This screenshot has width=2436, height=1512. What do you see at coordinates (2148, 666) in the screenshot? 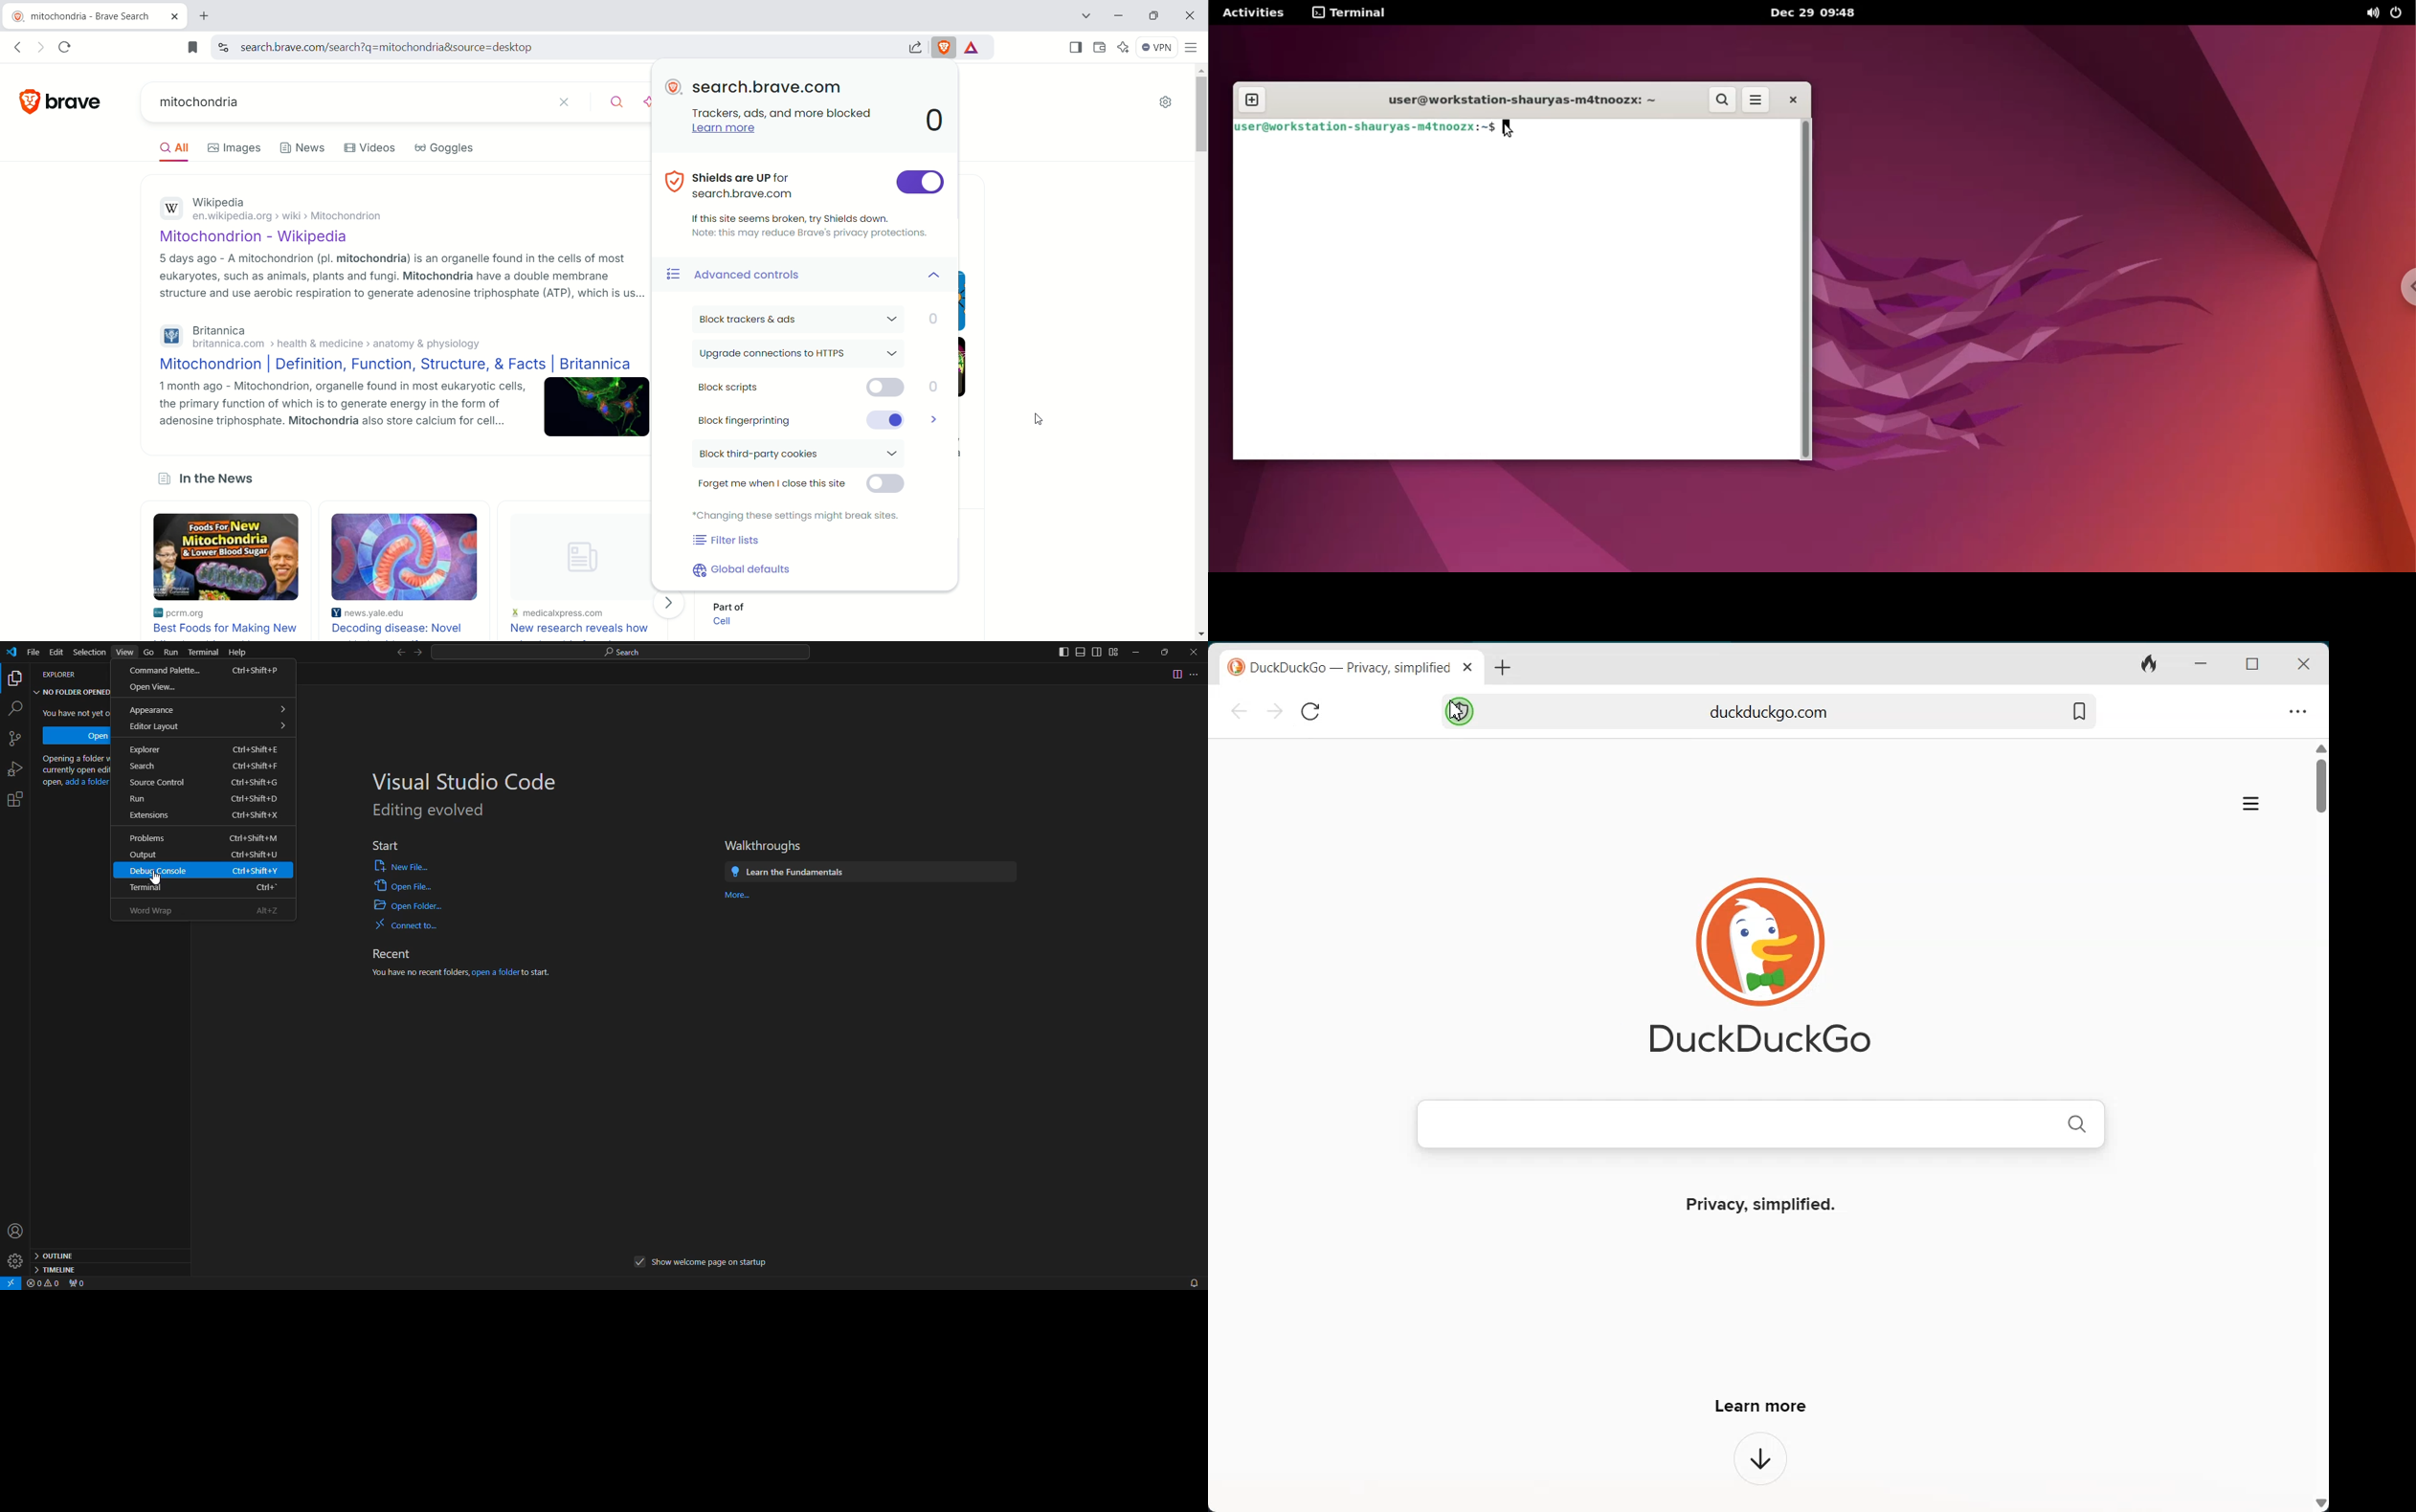
I see `Close tab and clear data` at bounding box center [2148, 666].